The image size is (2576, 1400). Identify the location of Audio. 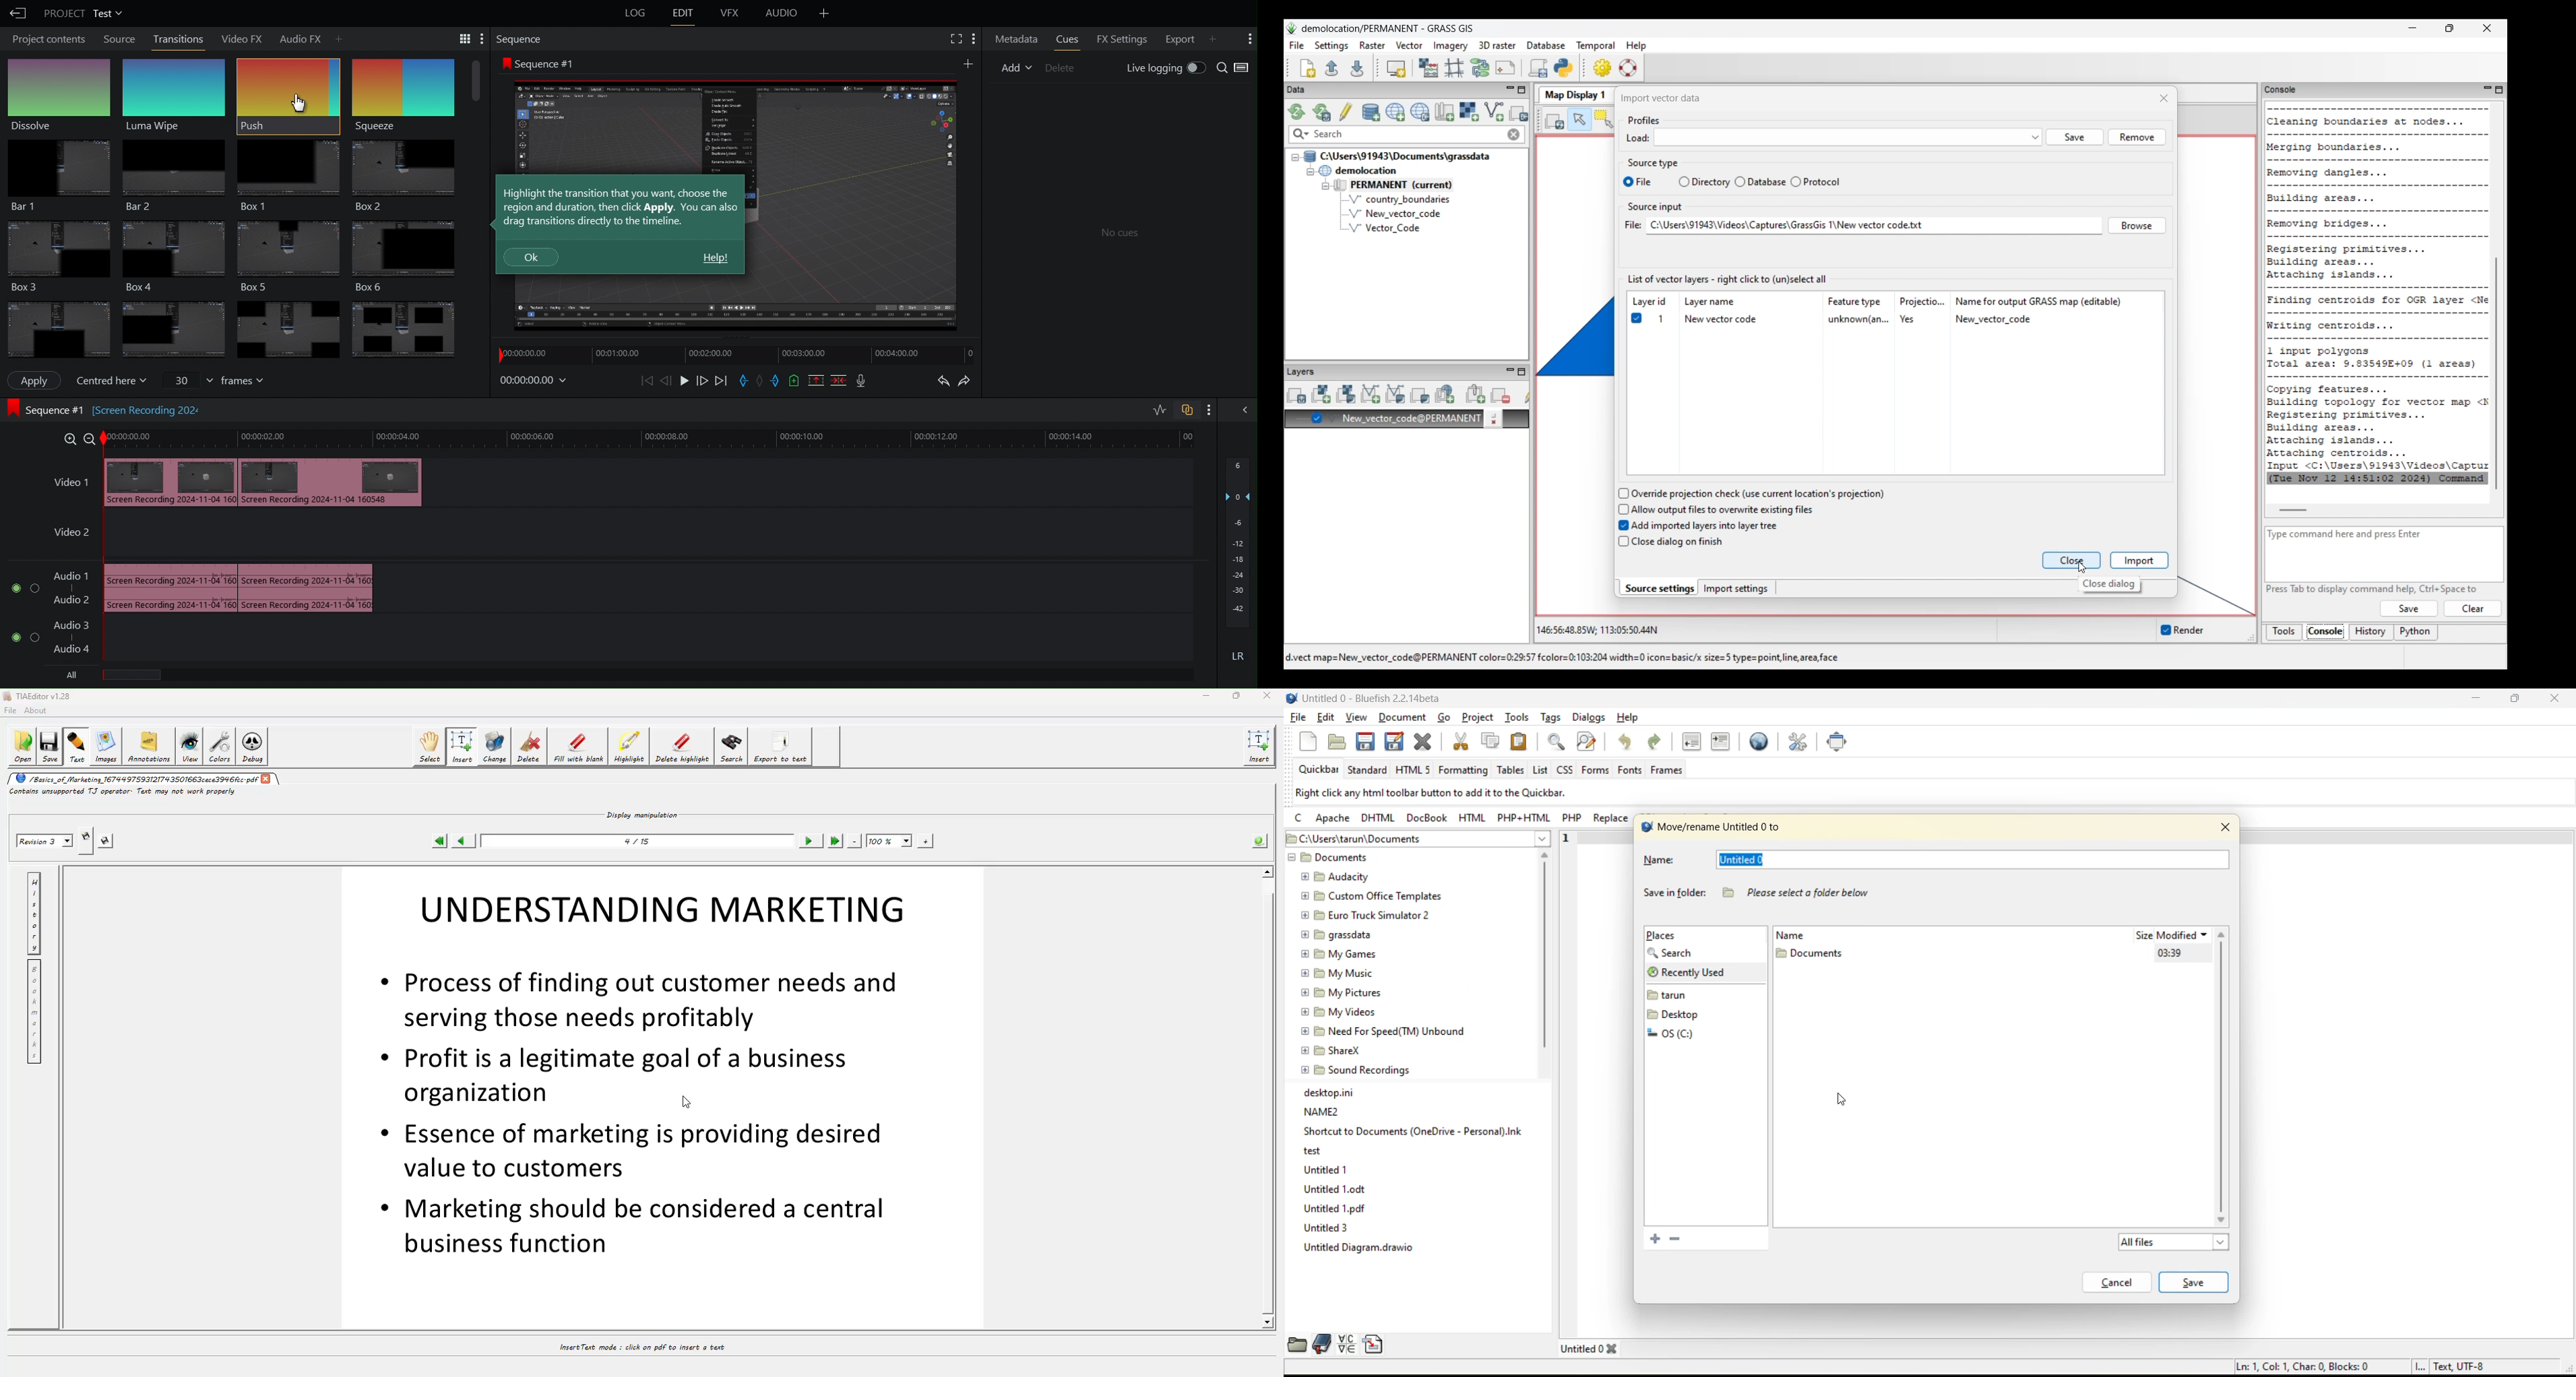
(785, 13).